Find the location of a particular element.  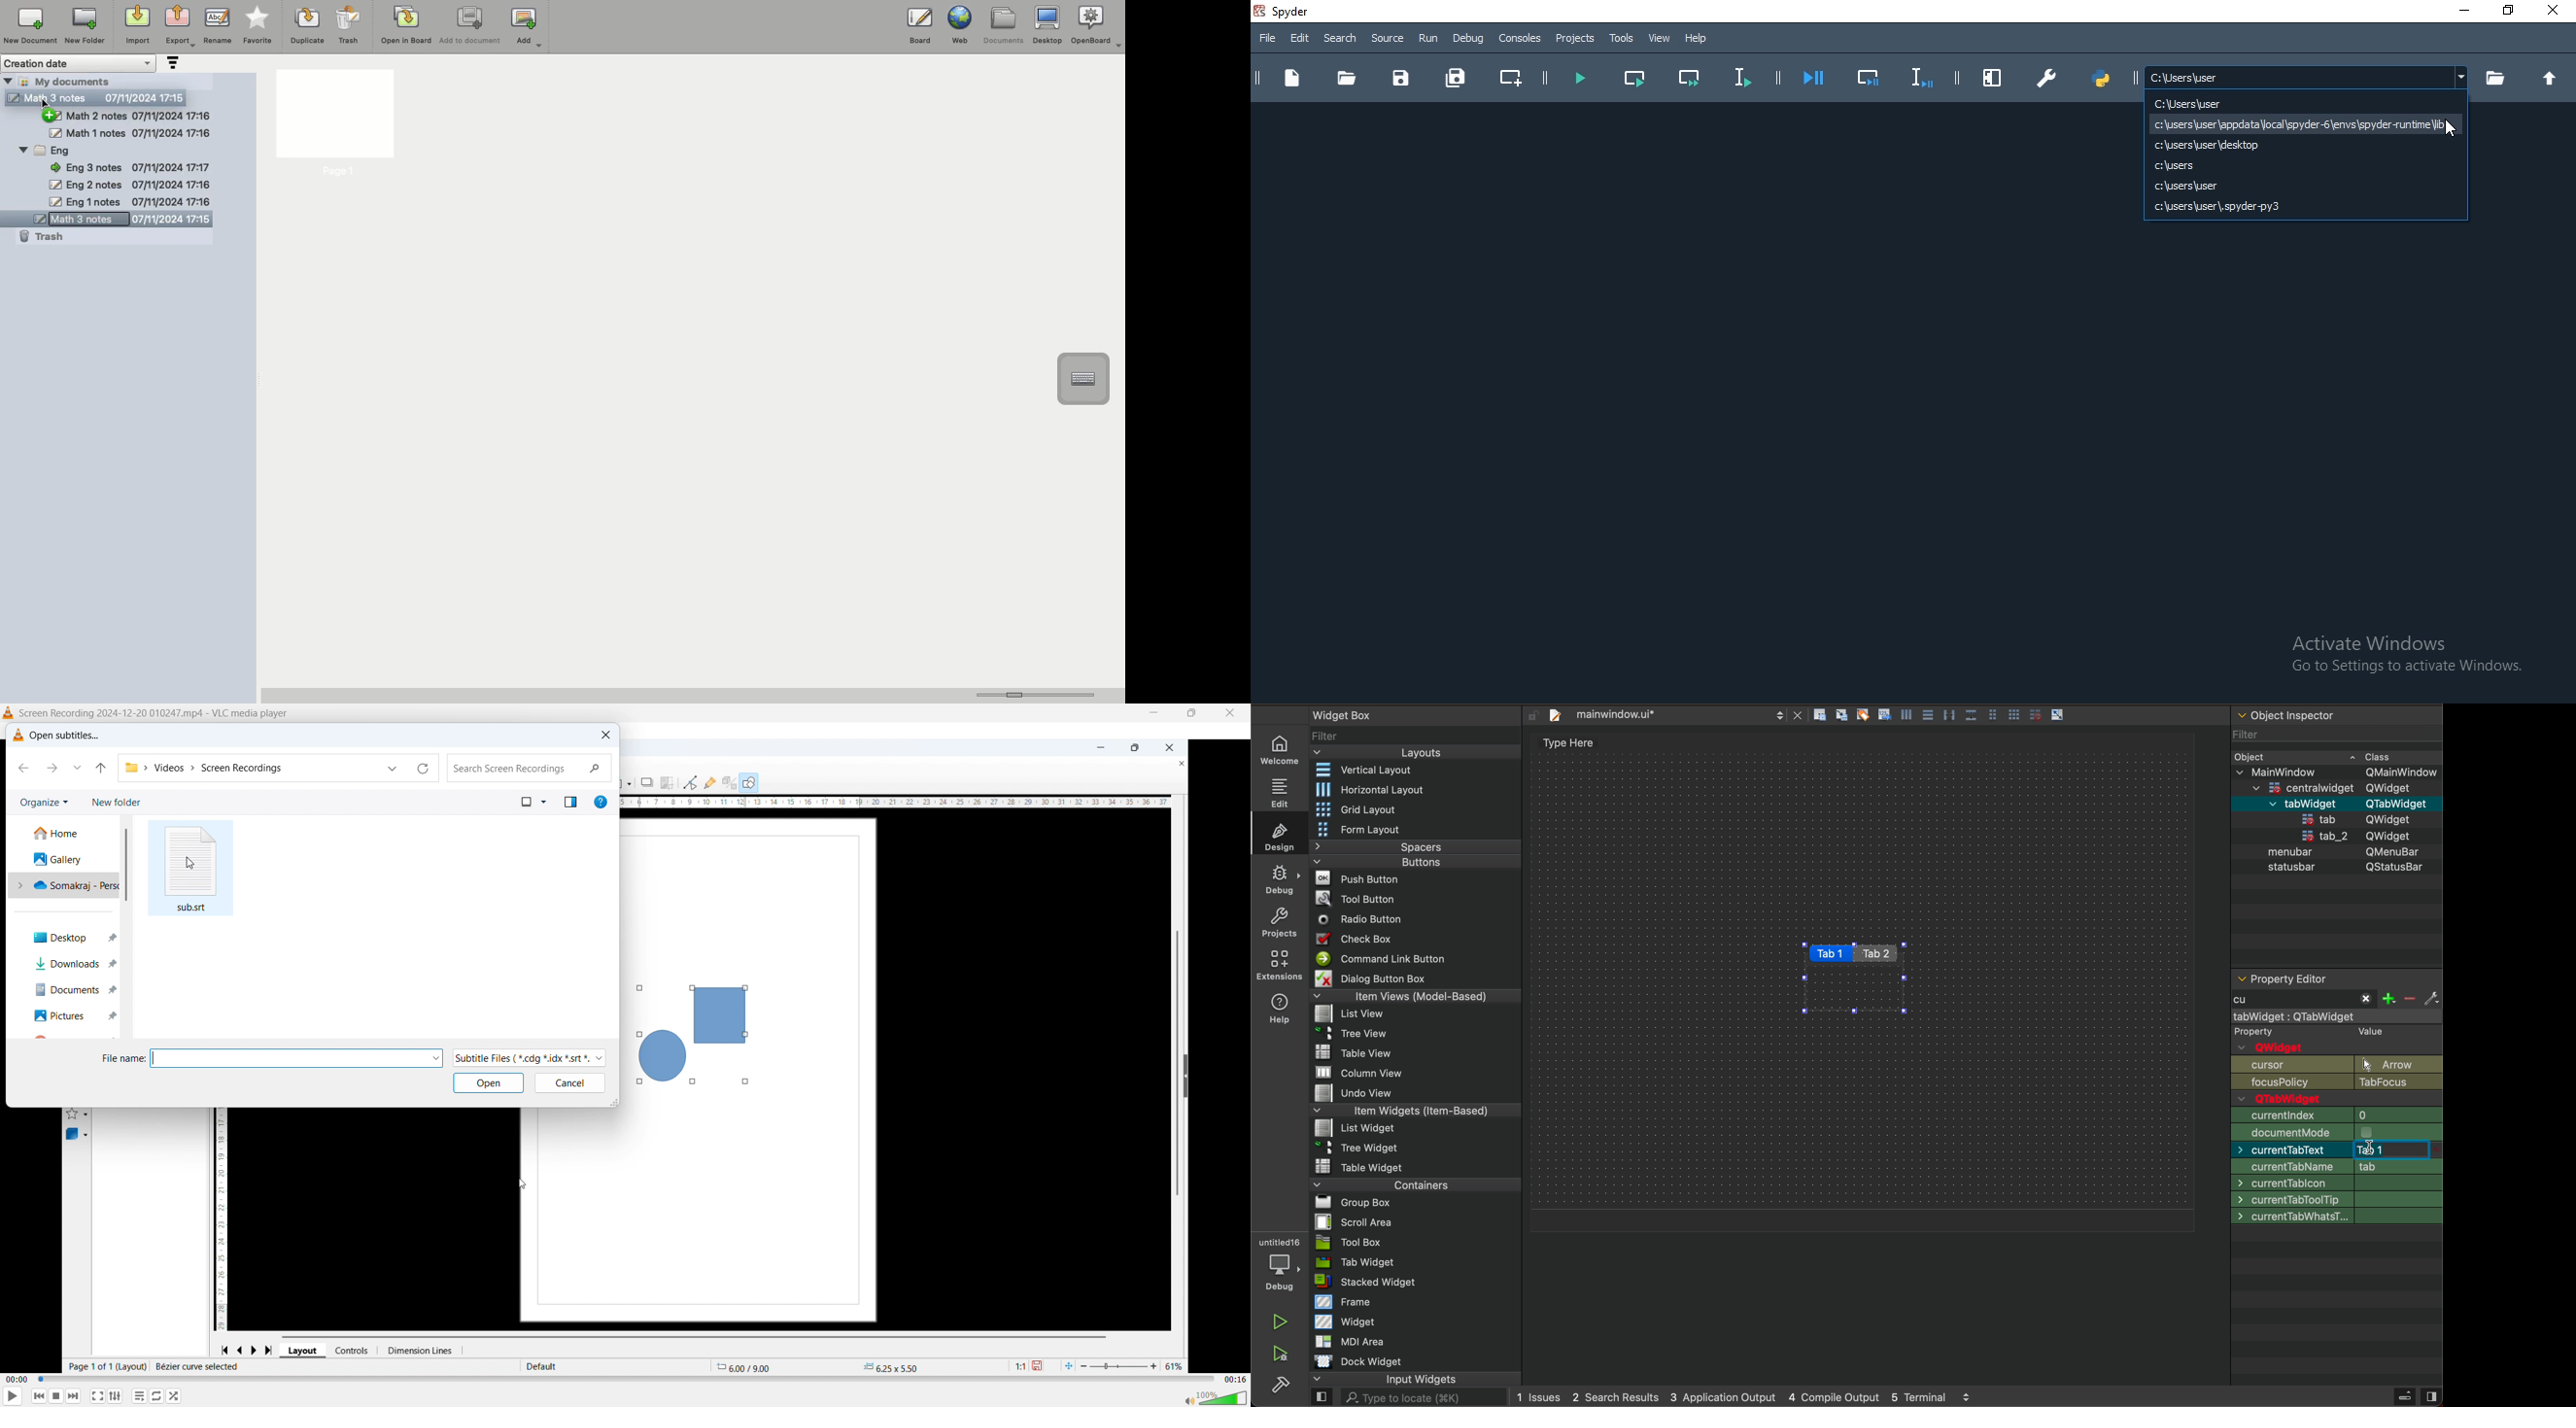

tabs is located at coordinates (1857, 977).